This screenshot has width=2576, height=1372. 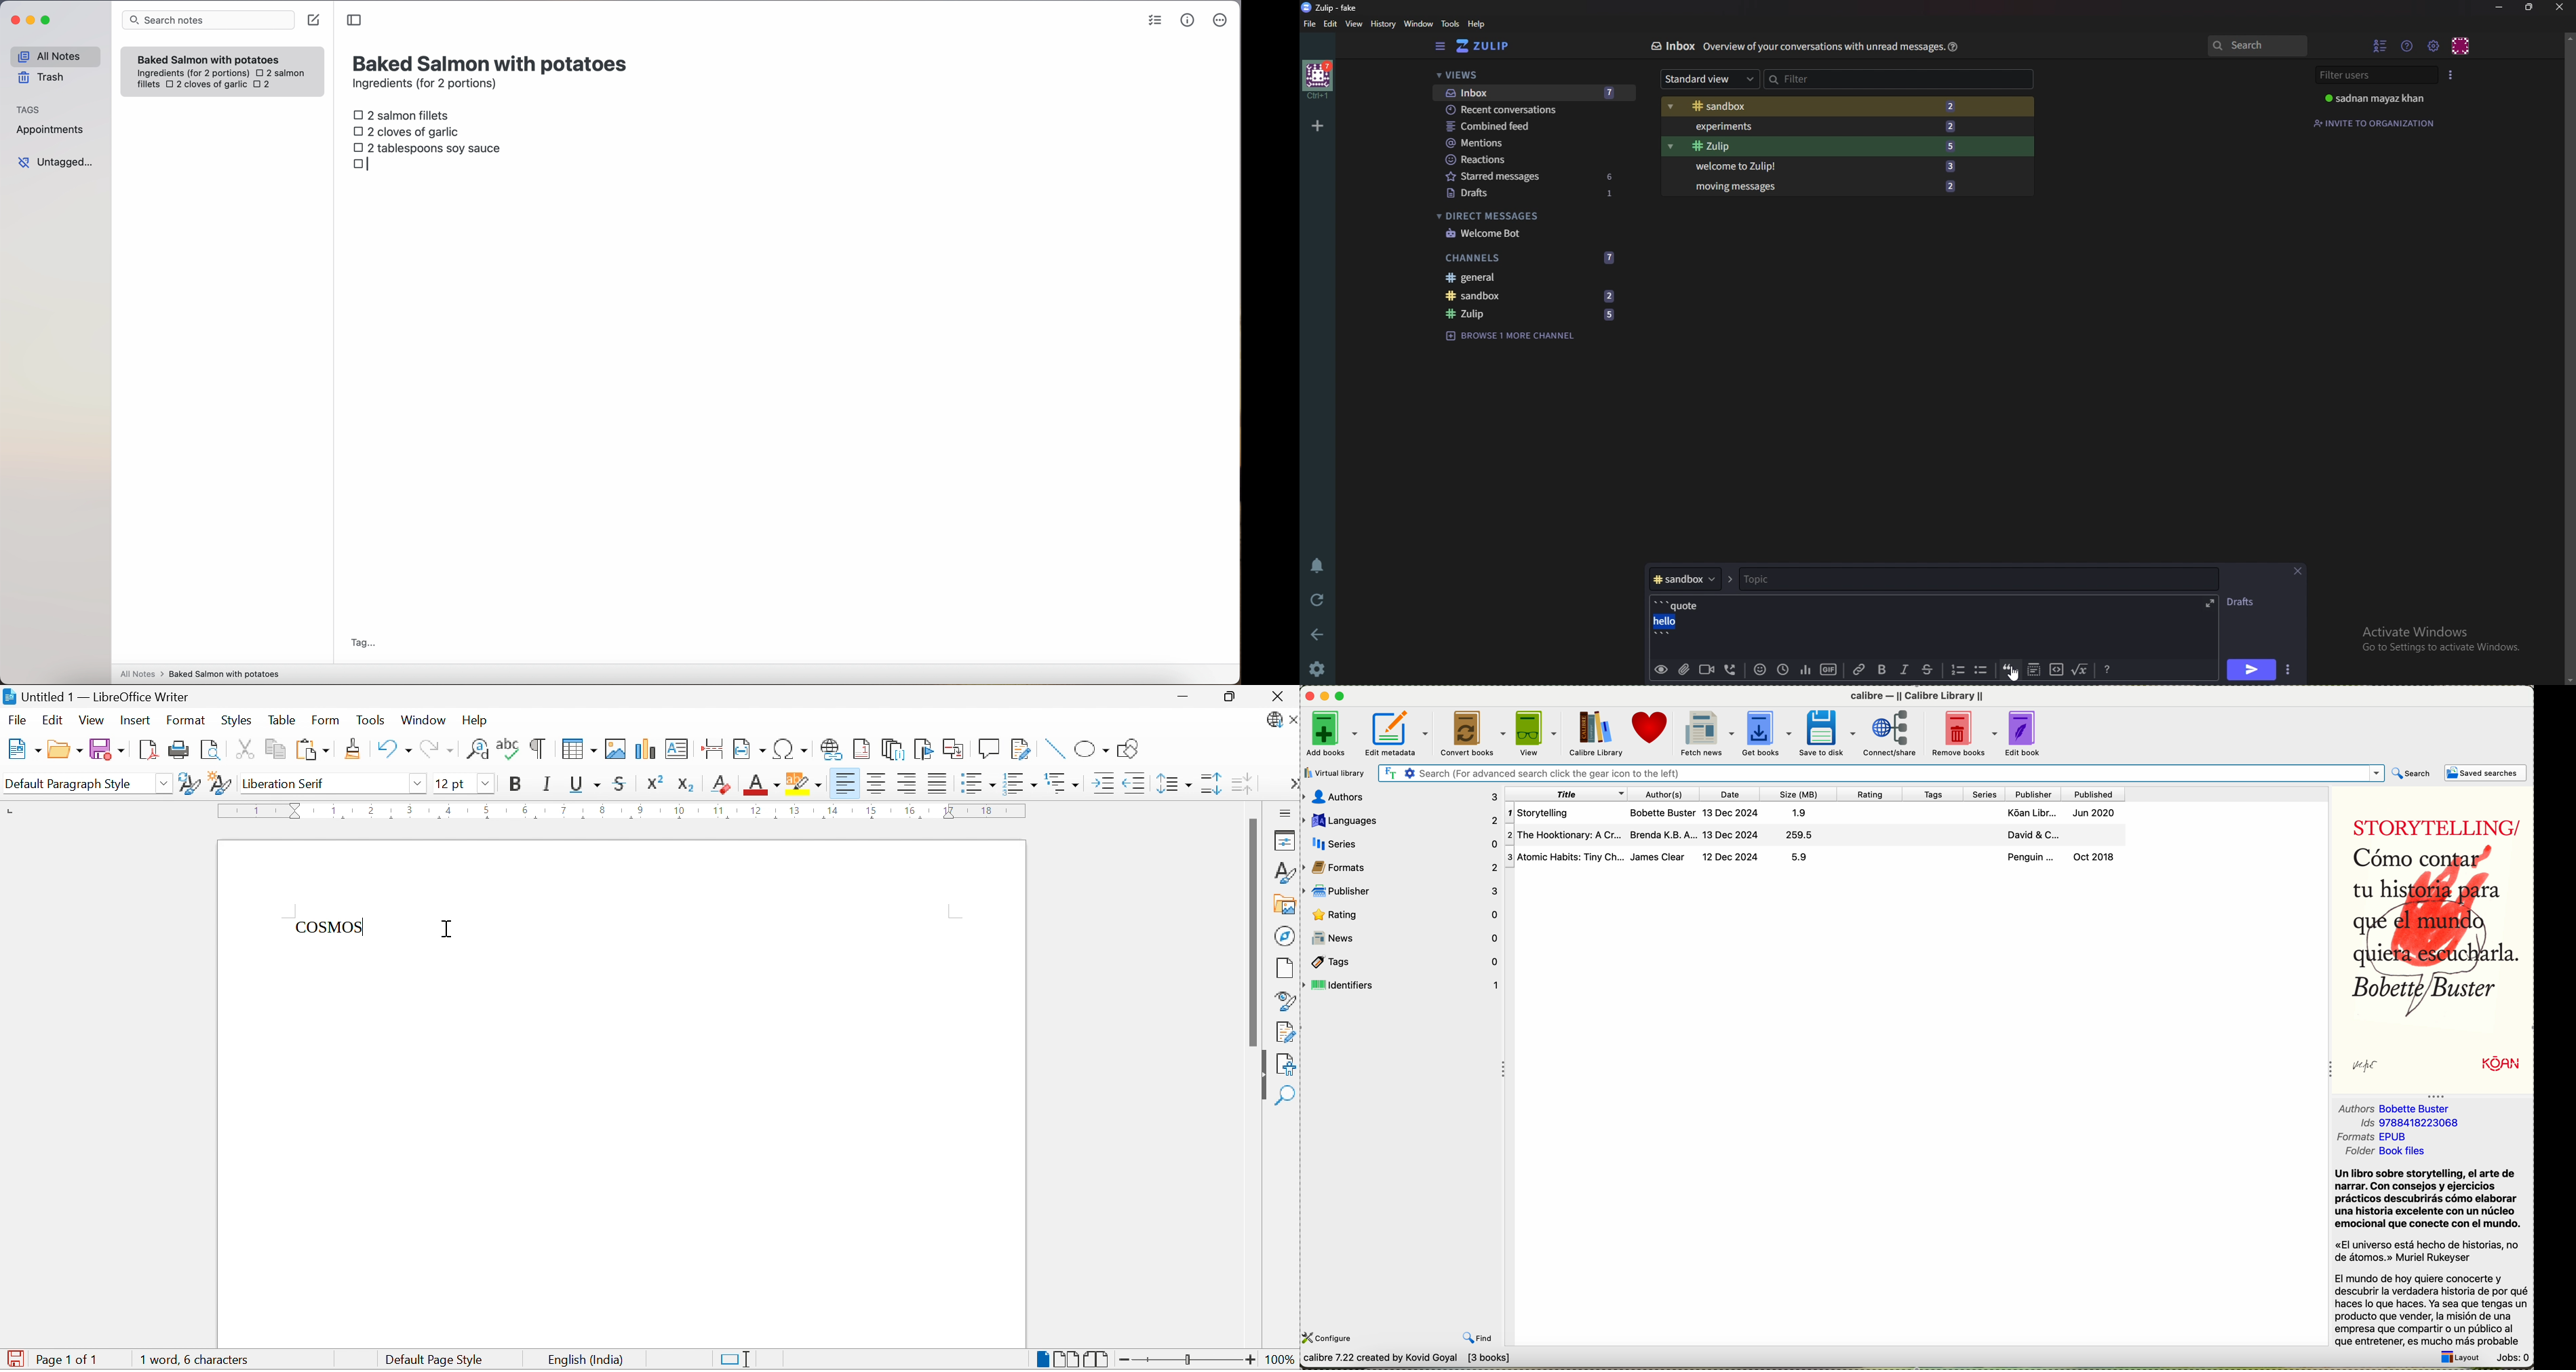 I want to click on Collapse, so click(x=1500, y=1069).